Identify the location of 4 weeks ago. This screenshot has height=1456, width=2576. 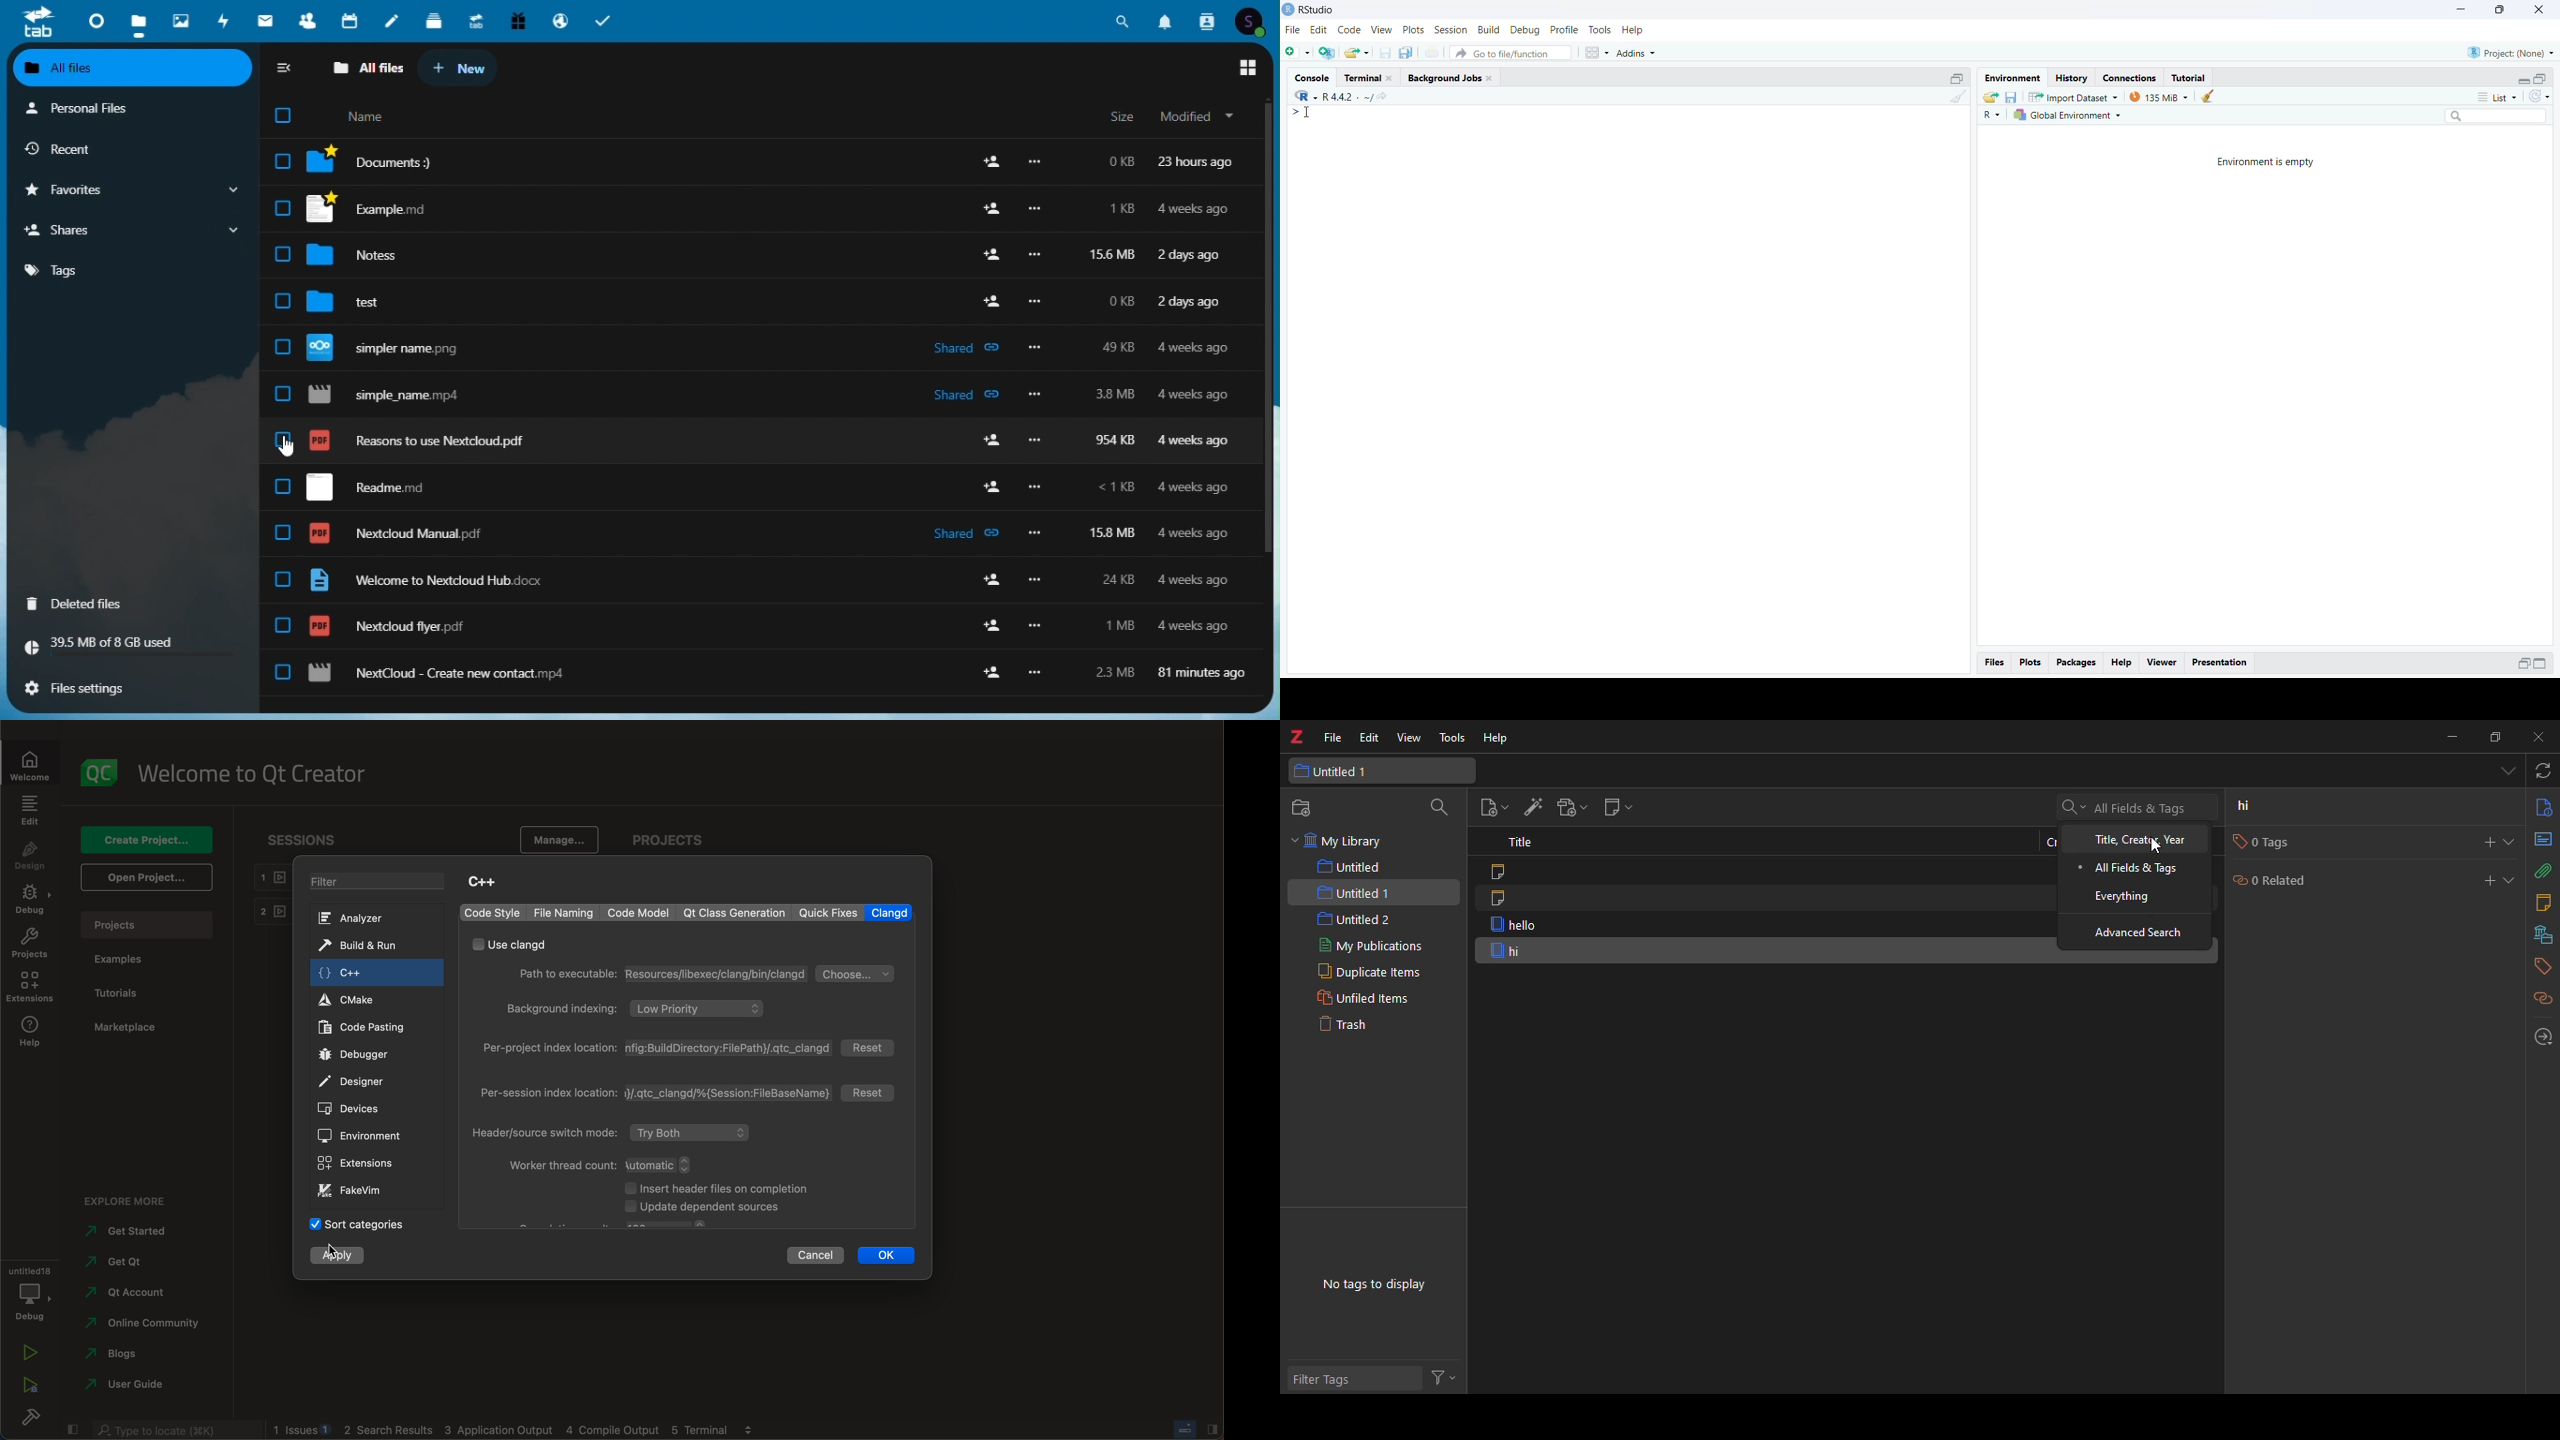
(1192, 489).